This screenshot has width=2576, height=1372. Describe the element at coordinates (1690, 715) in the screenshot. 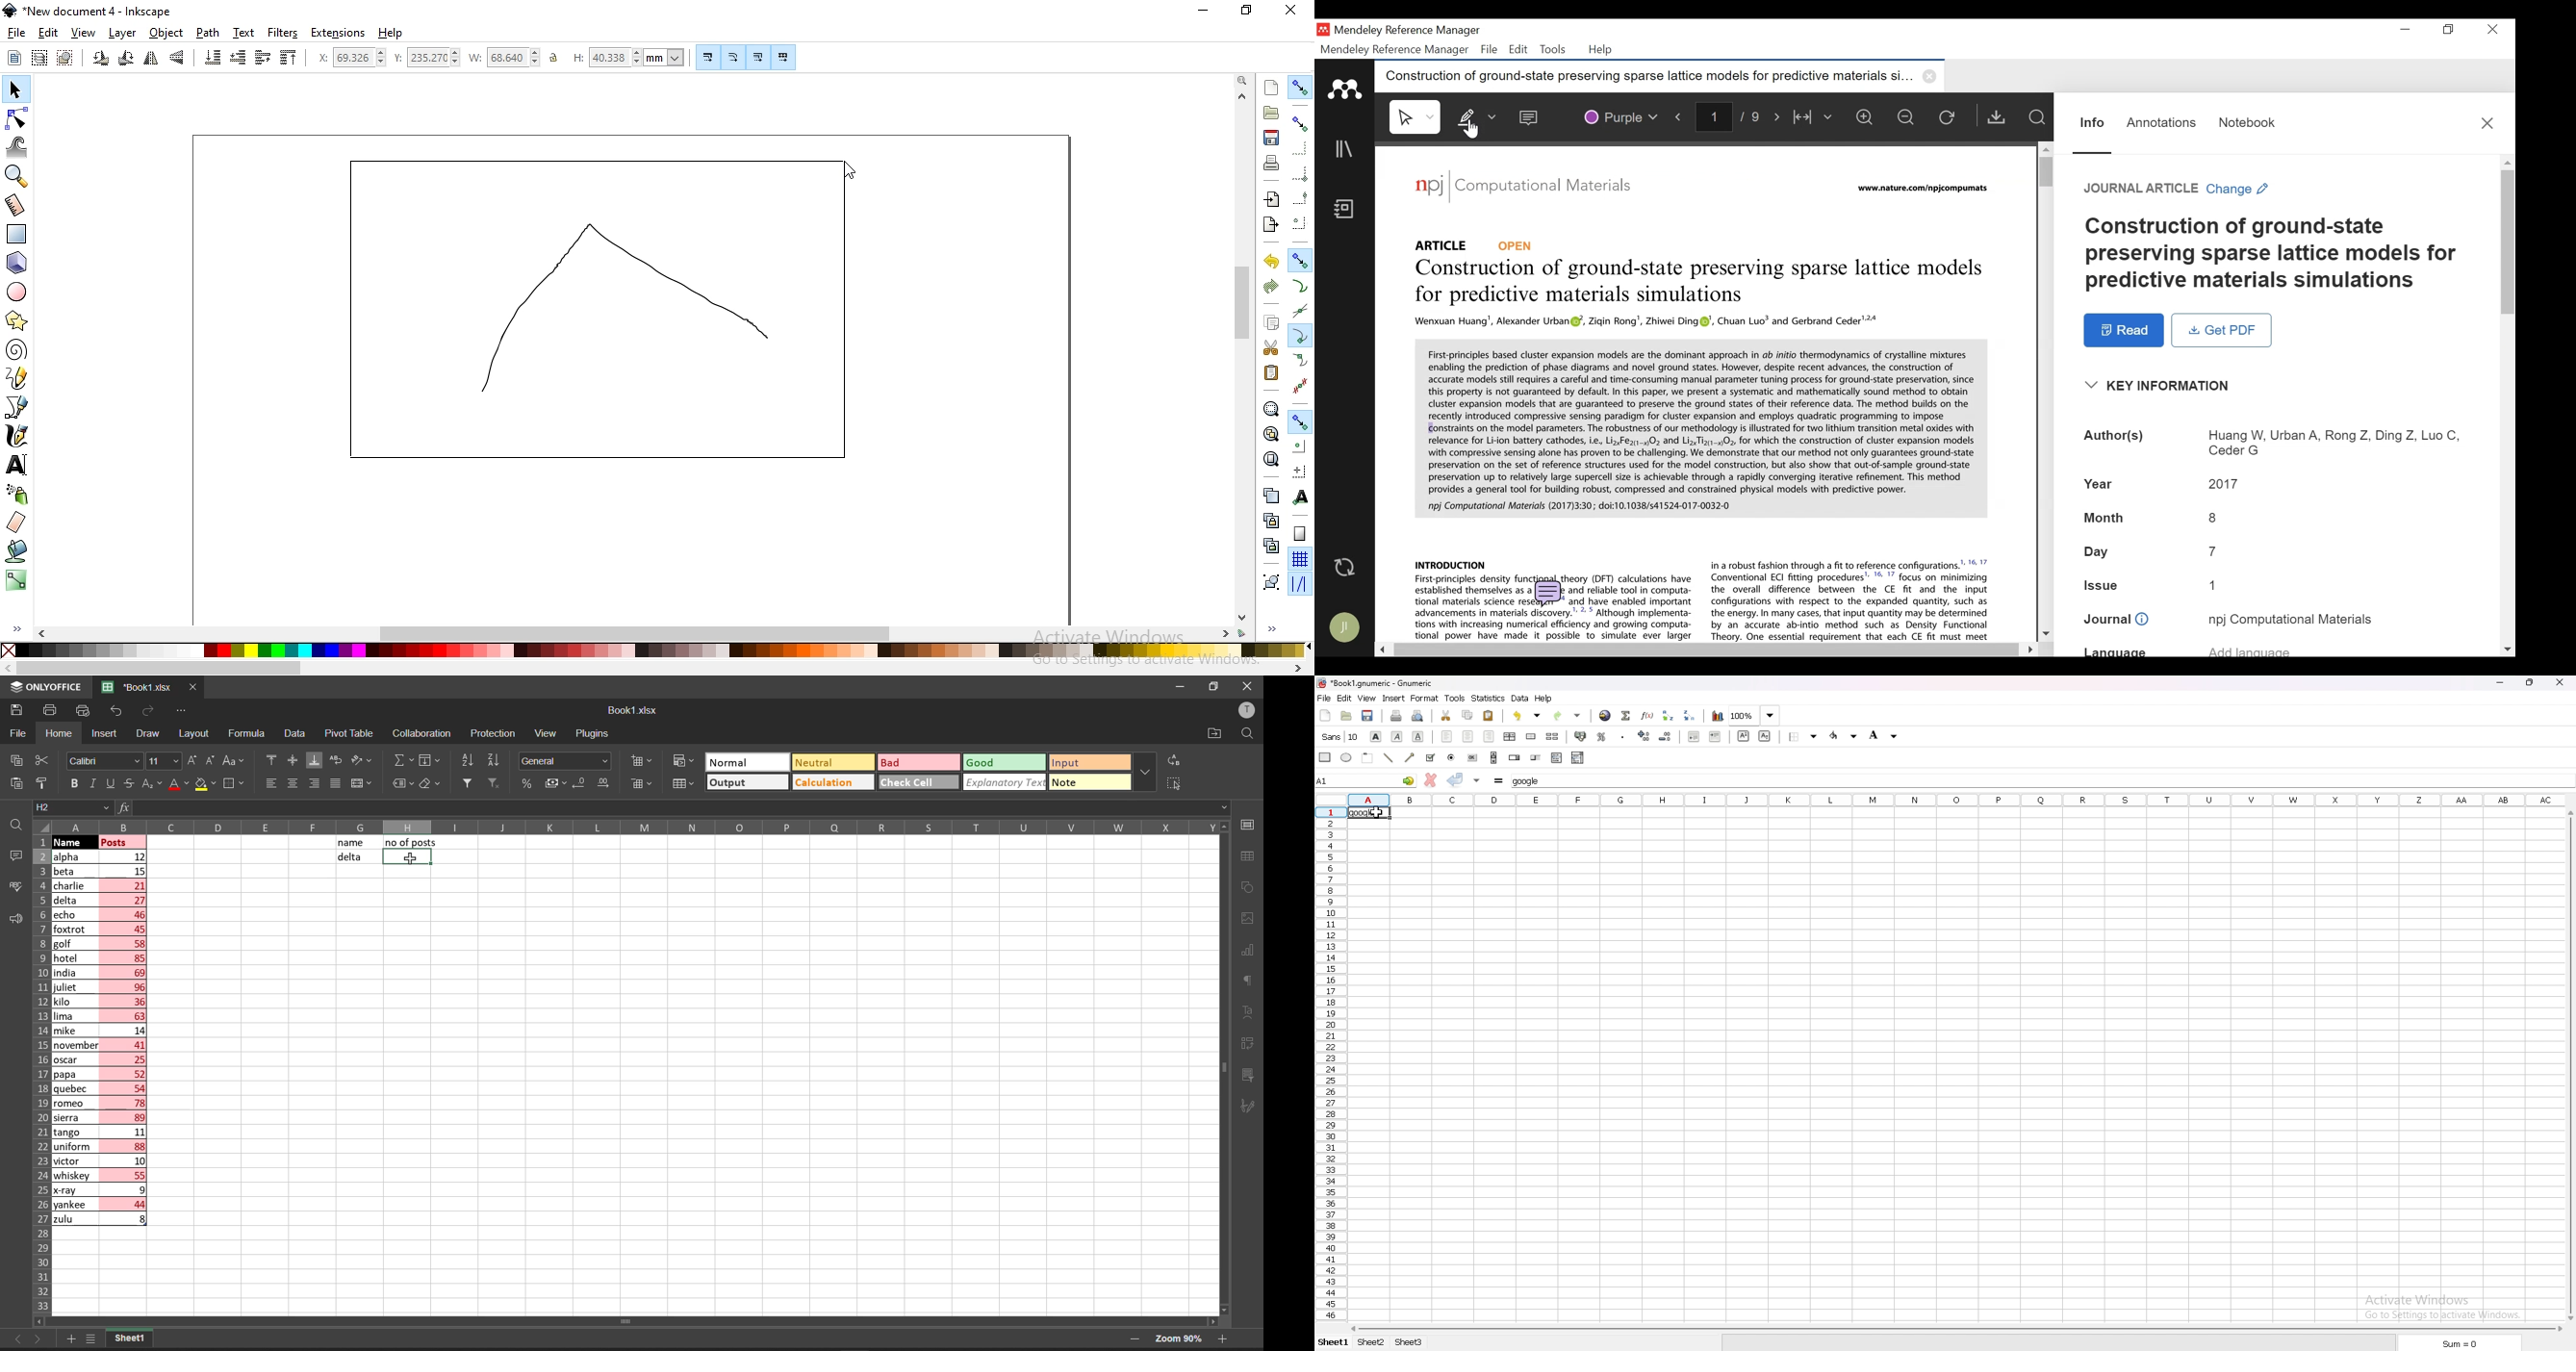

I see `sort descending` at that location.